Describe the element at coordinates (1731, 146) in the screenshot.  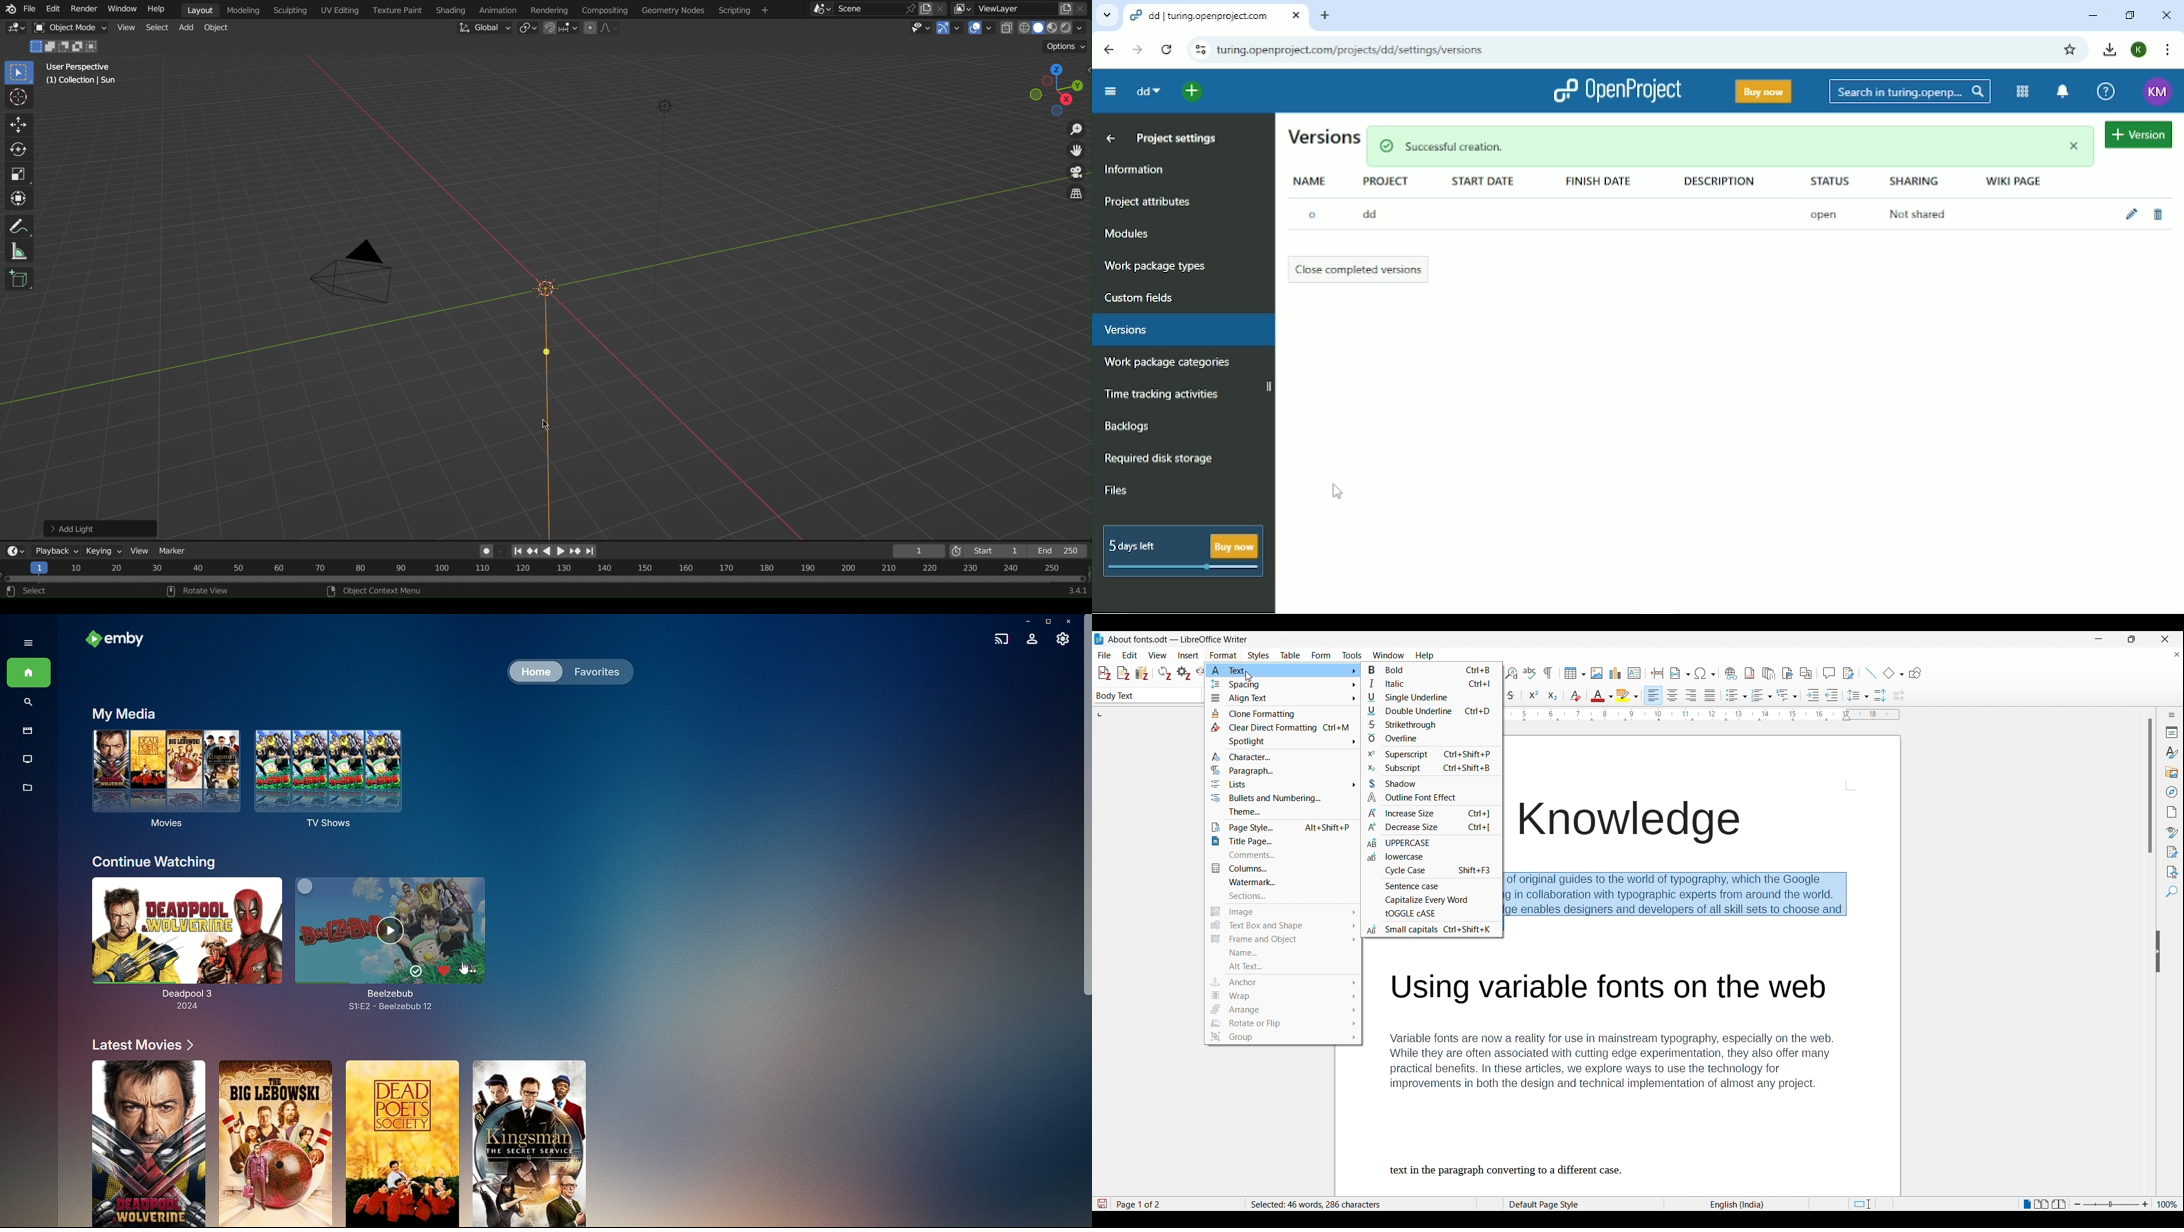
I see `Successful creation` at that location.